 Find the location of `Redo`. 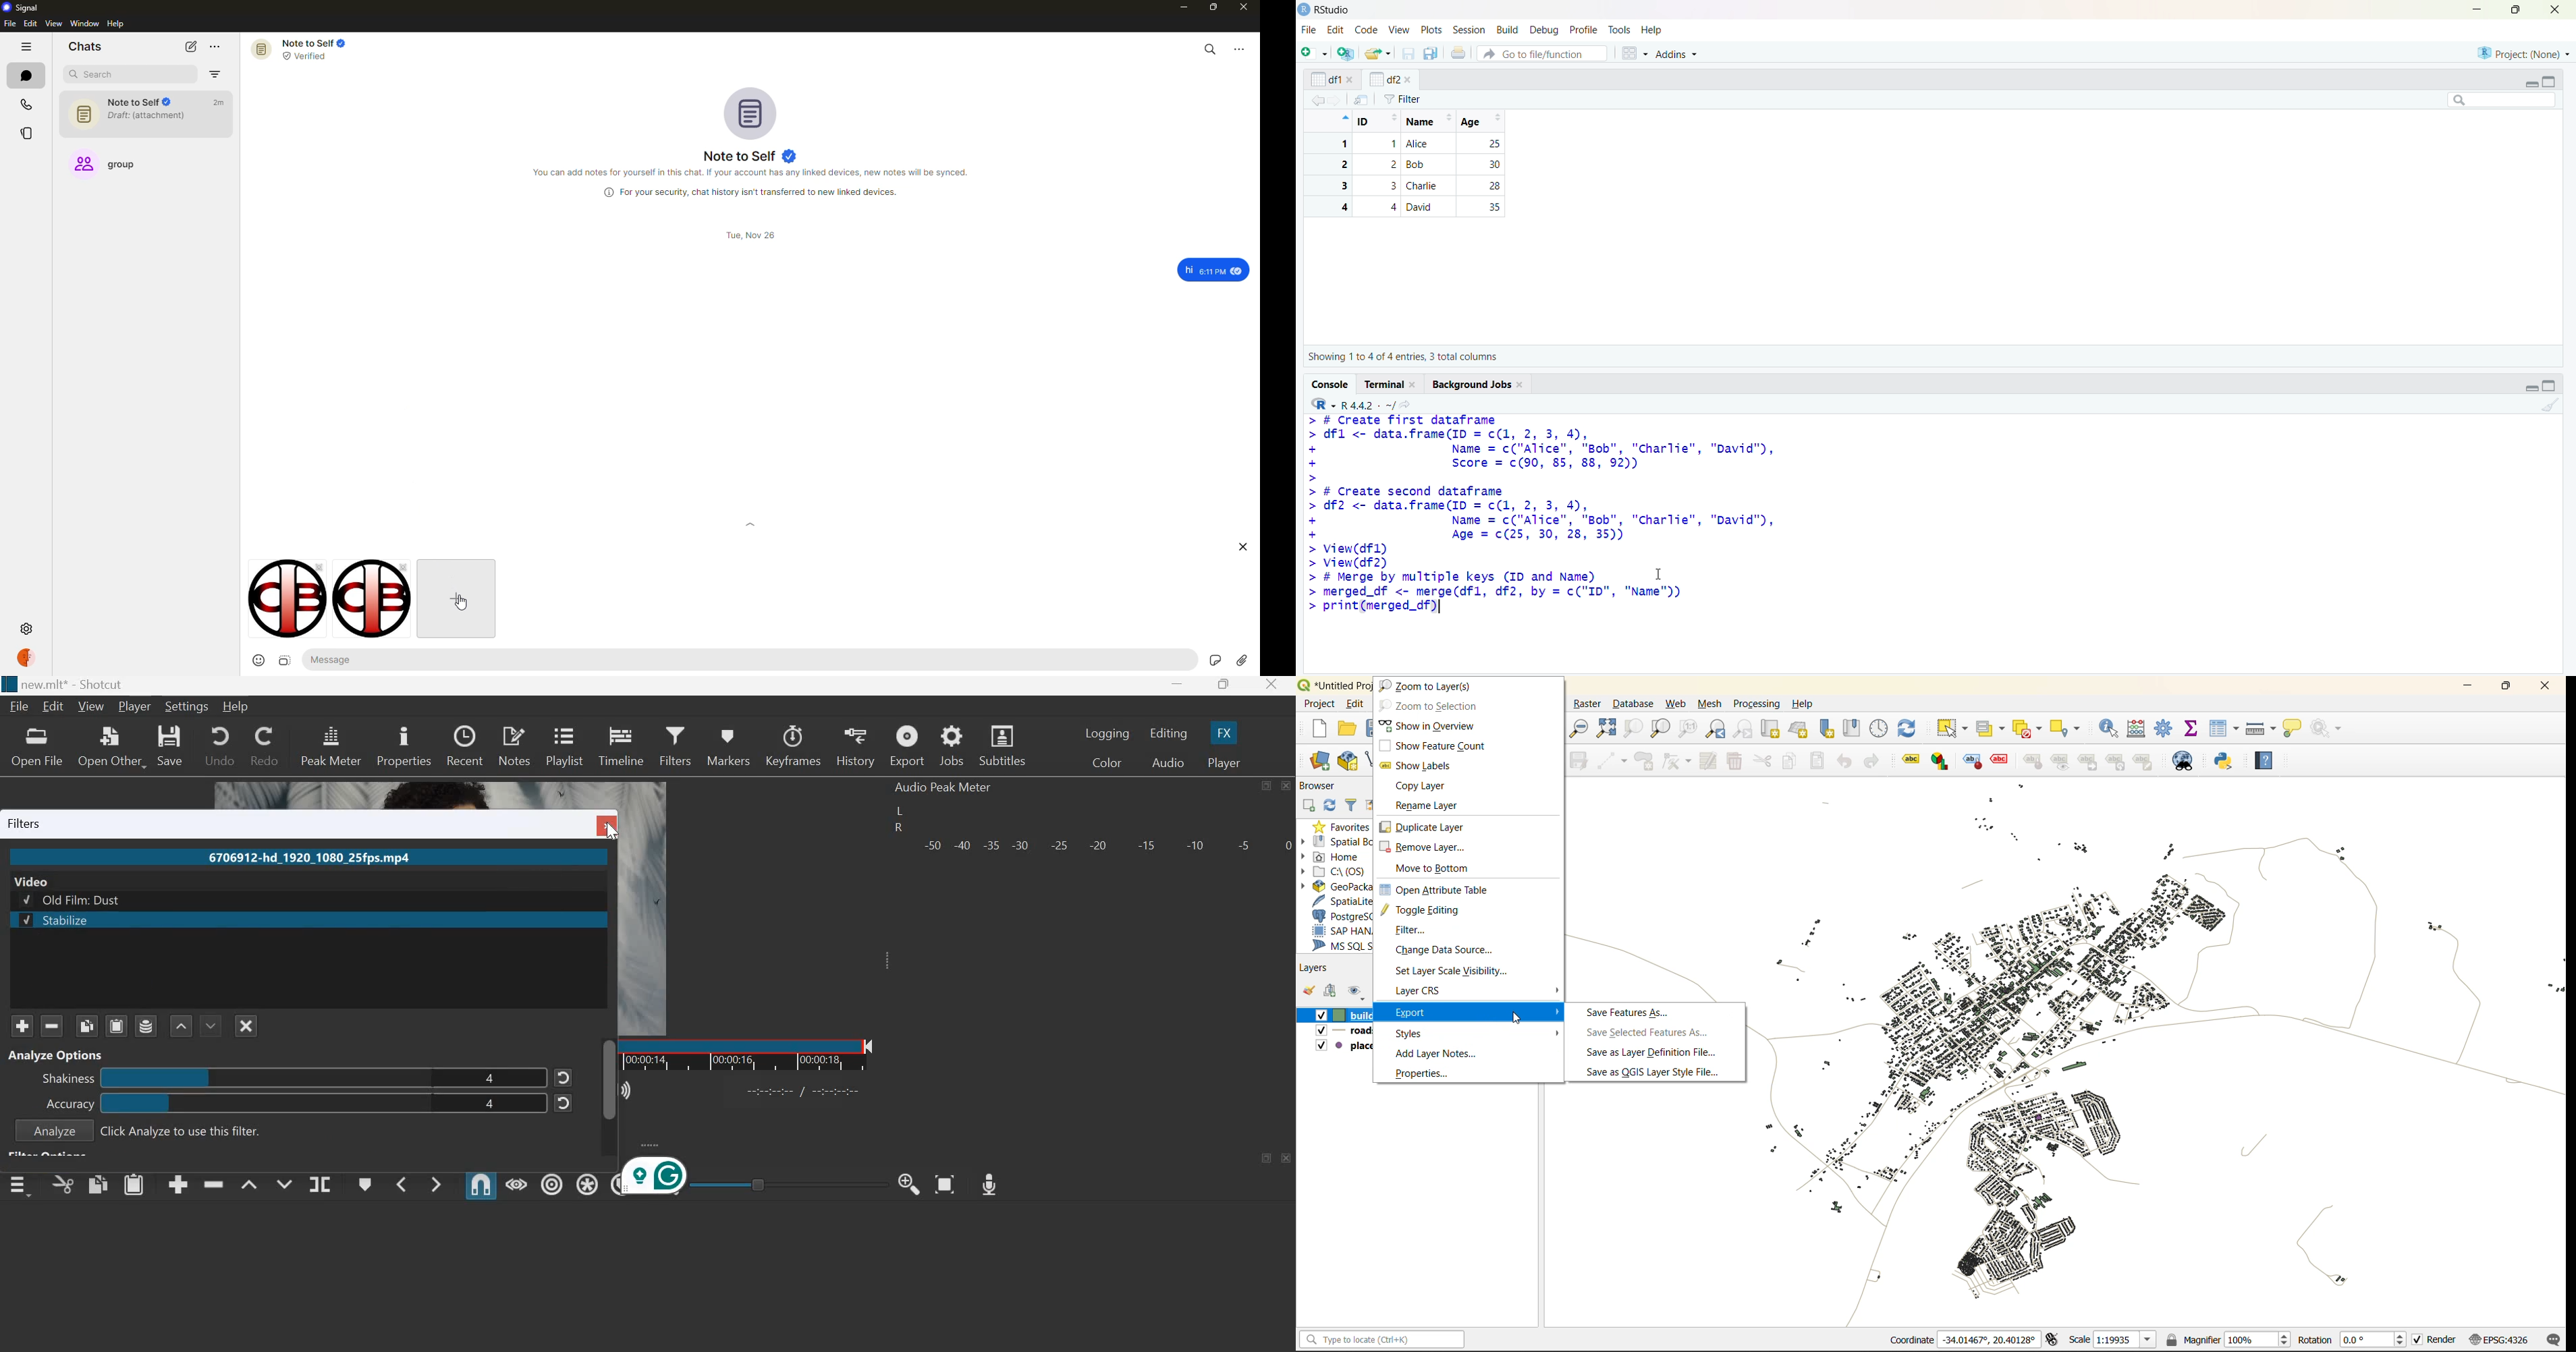

Redo is located at coordinates (266, 746).